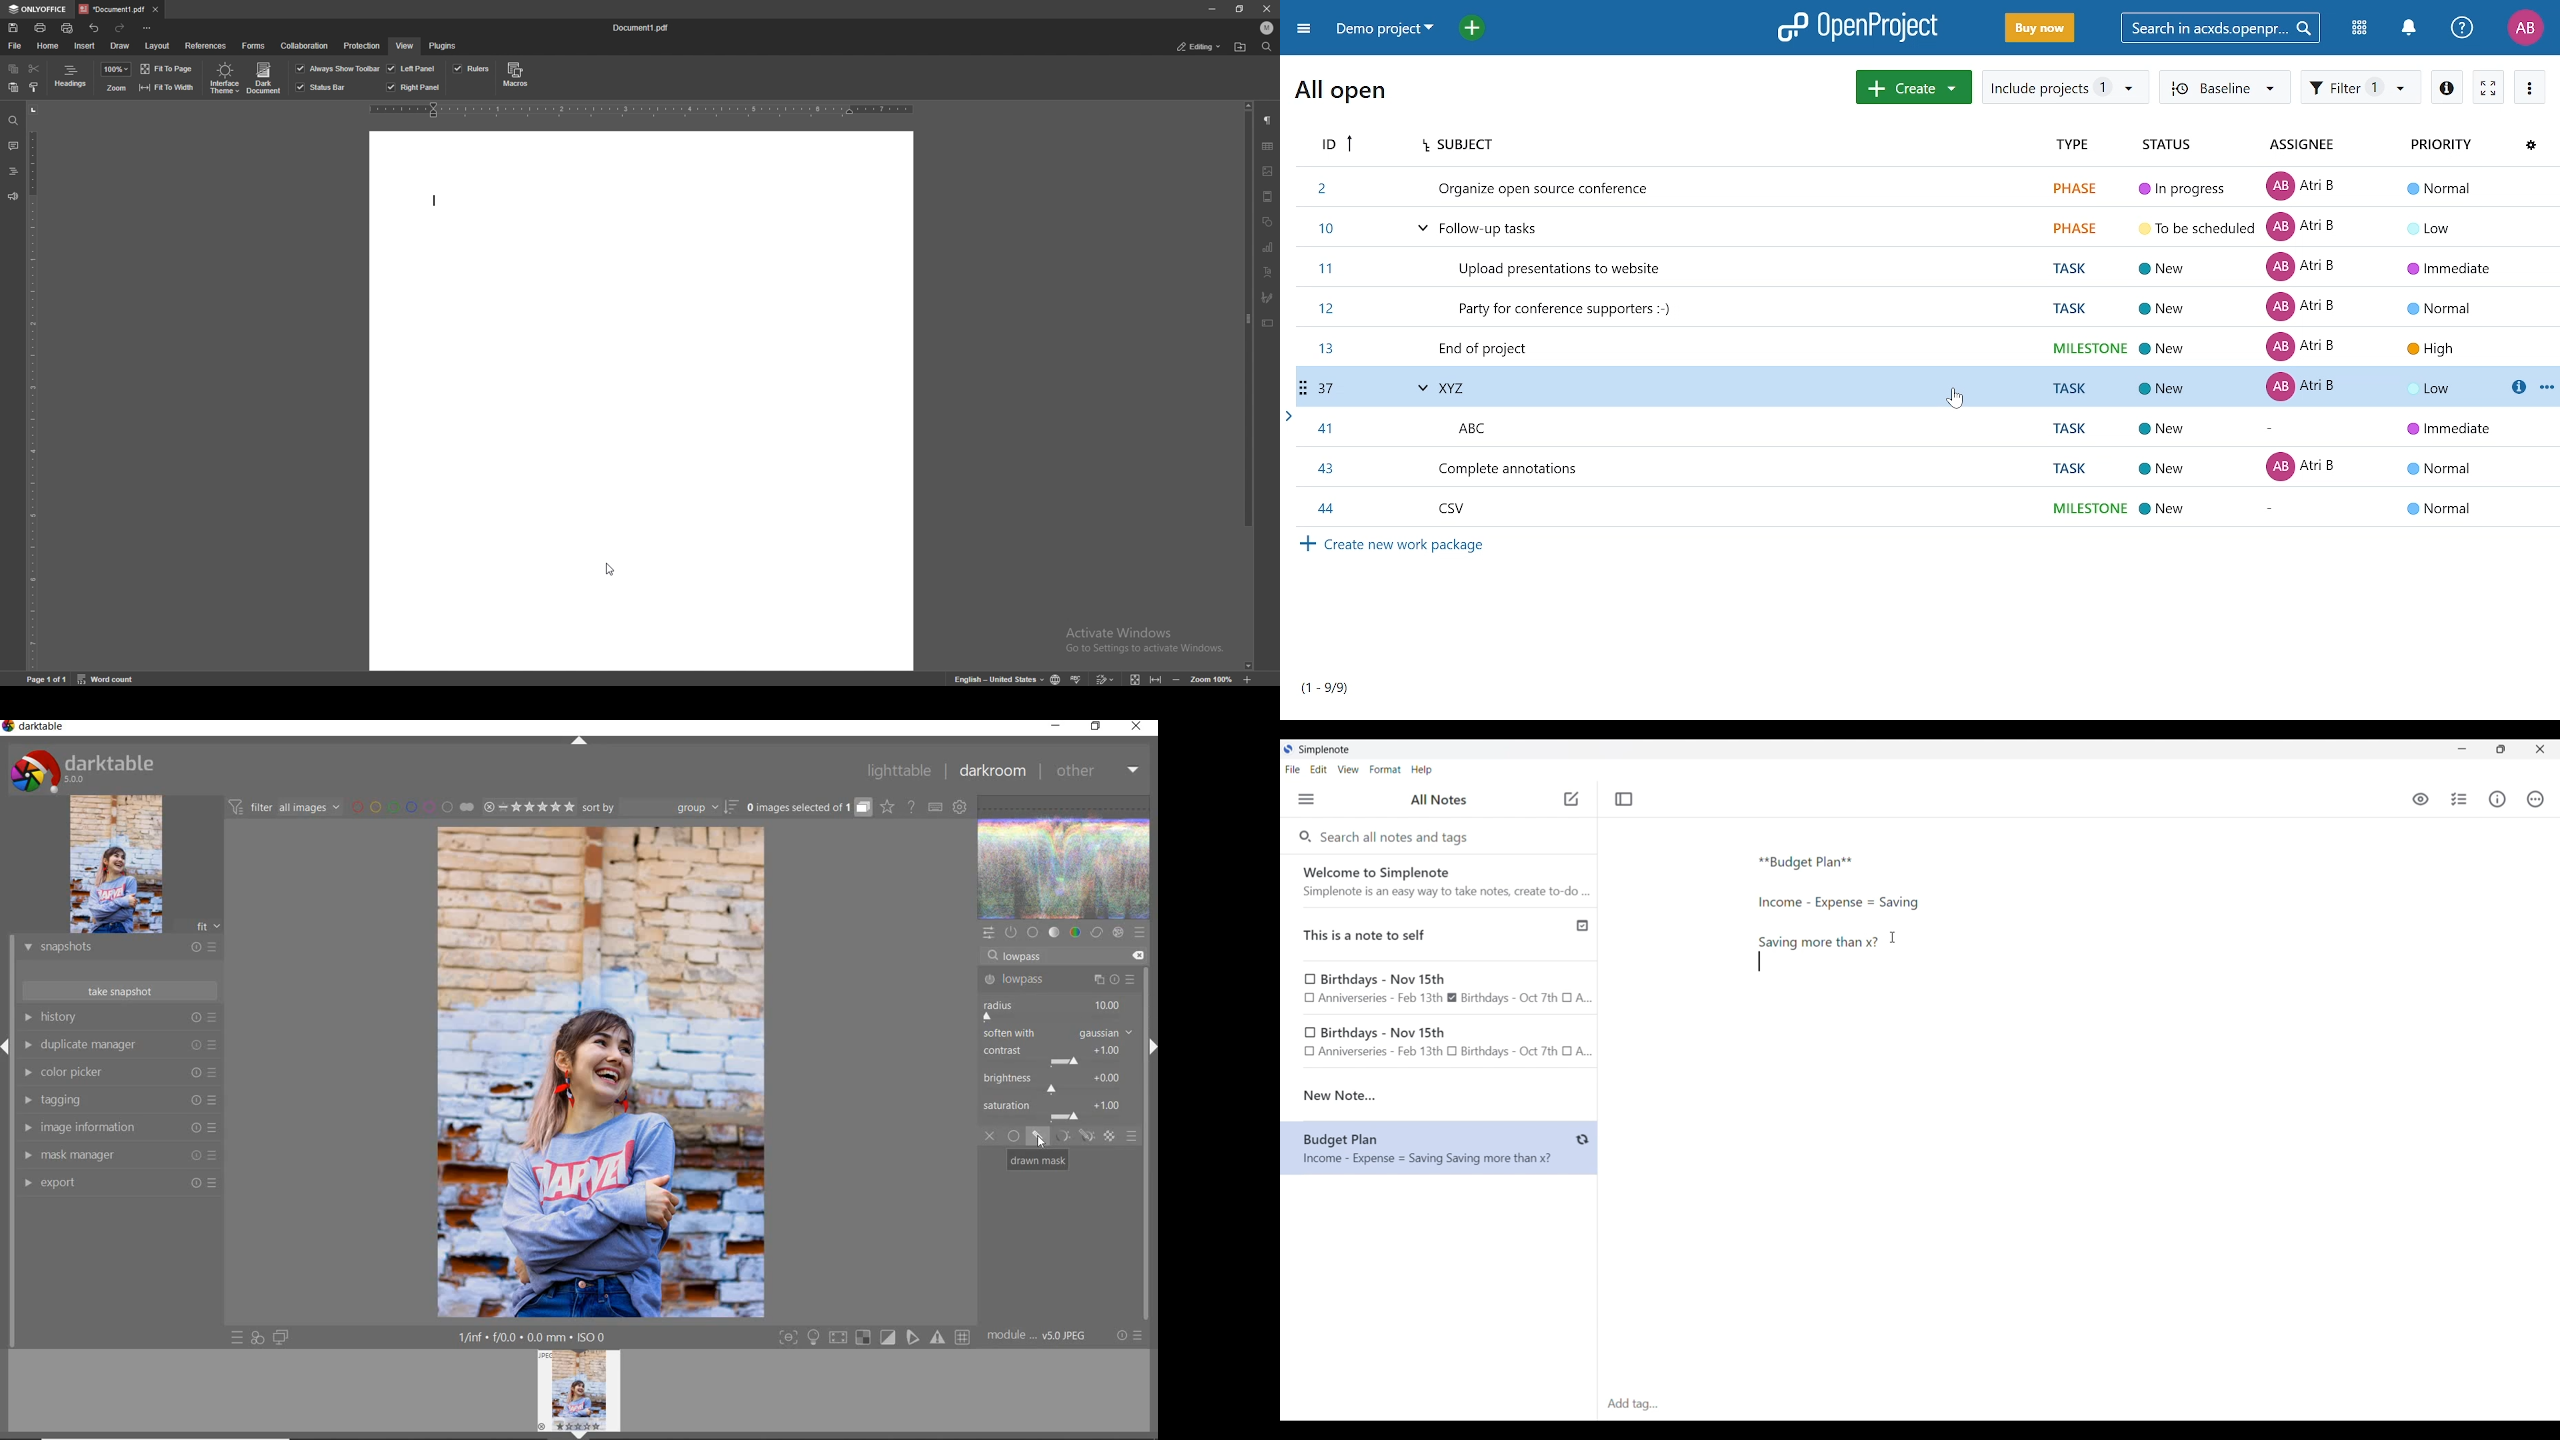 Image resolution: width=2576 pixels, height=1456 pixels. Describe the element at coordinates (912, 806) in the screenshot. I see `enable online help` at that location.